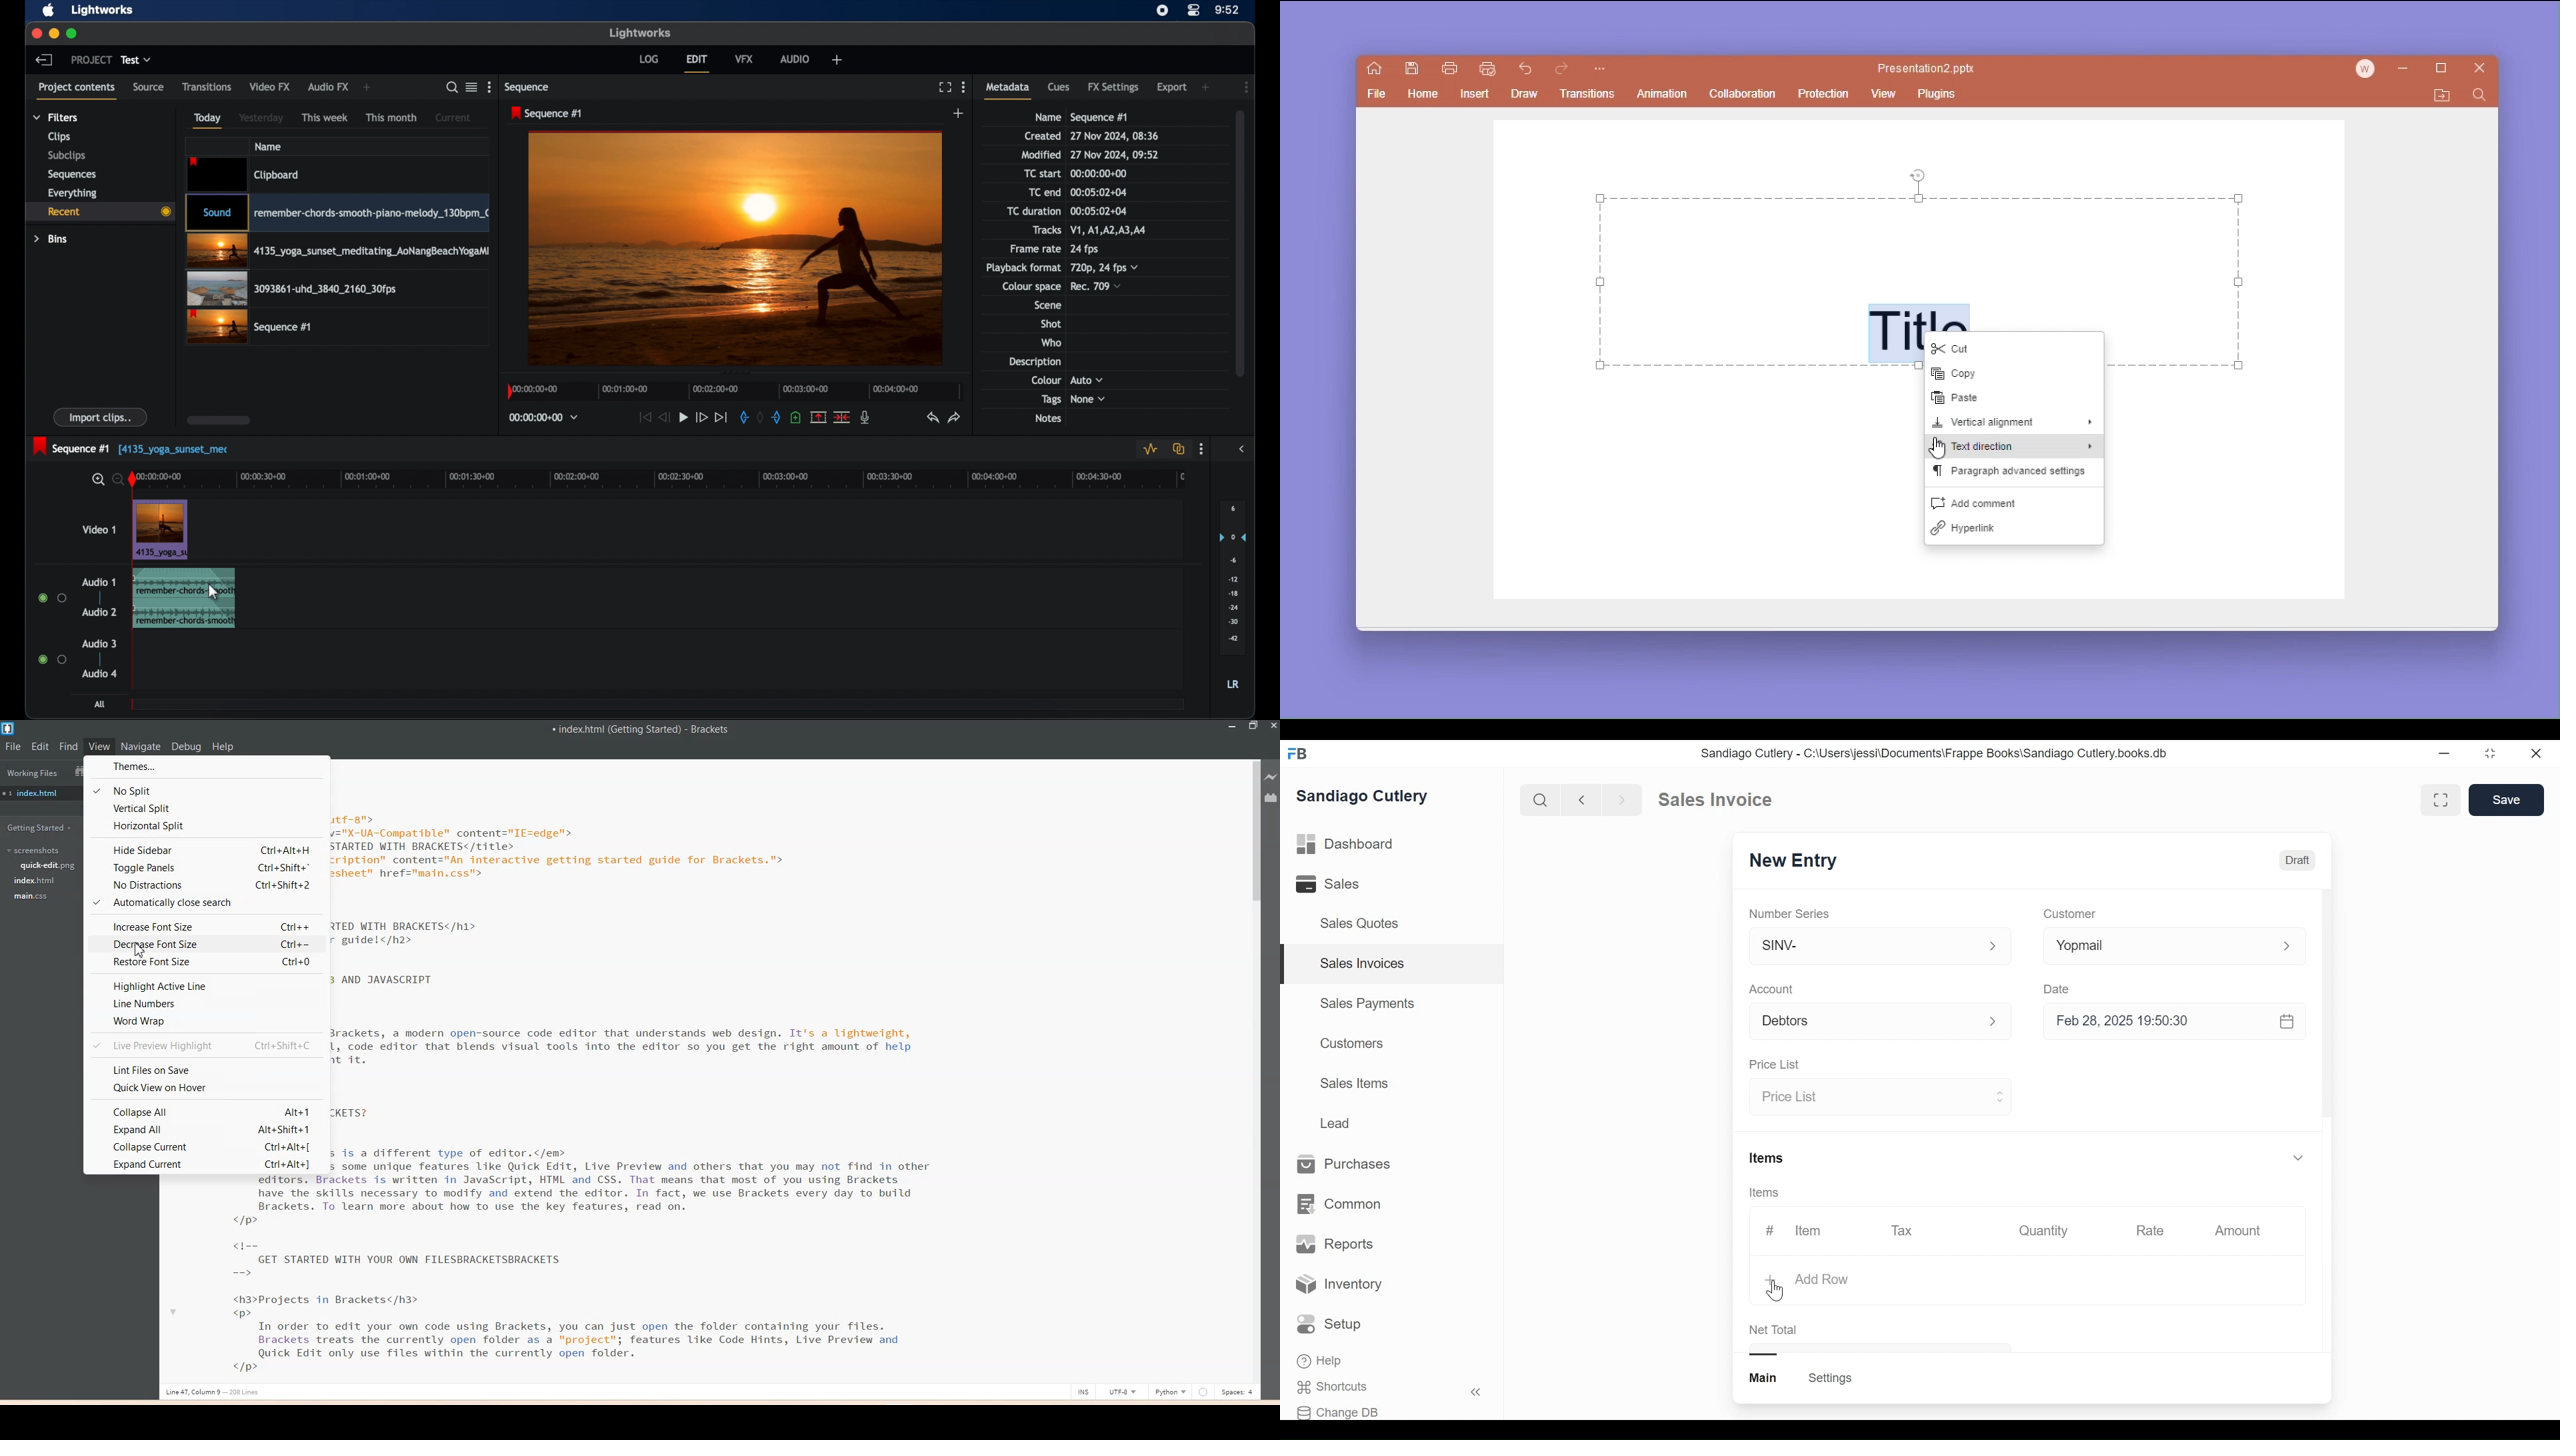 The image size is (2576, 1456). What do you see at coordinates (207, 849) in the screenshot?
I see `Hide Sidebar` at bounding box center [207, 849].